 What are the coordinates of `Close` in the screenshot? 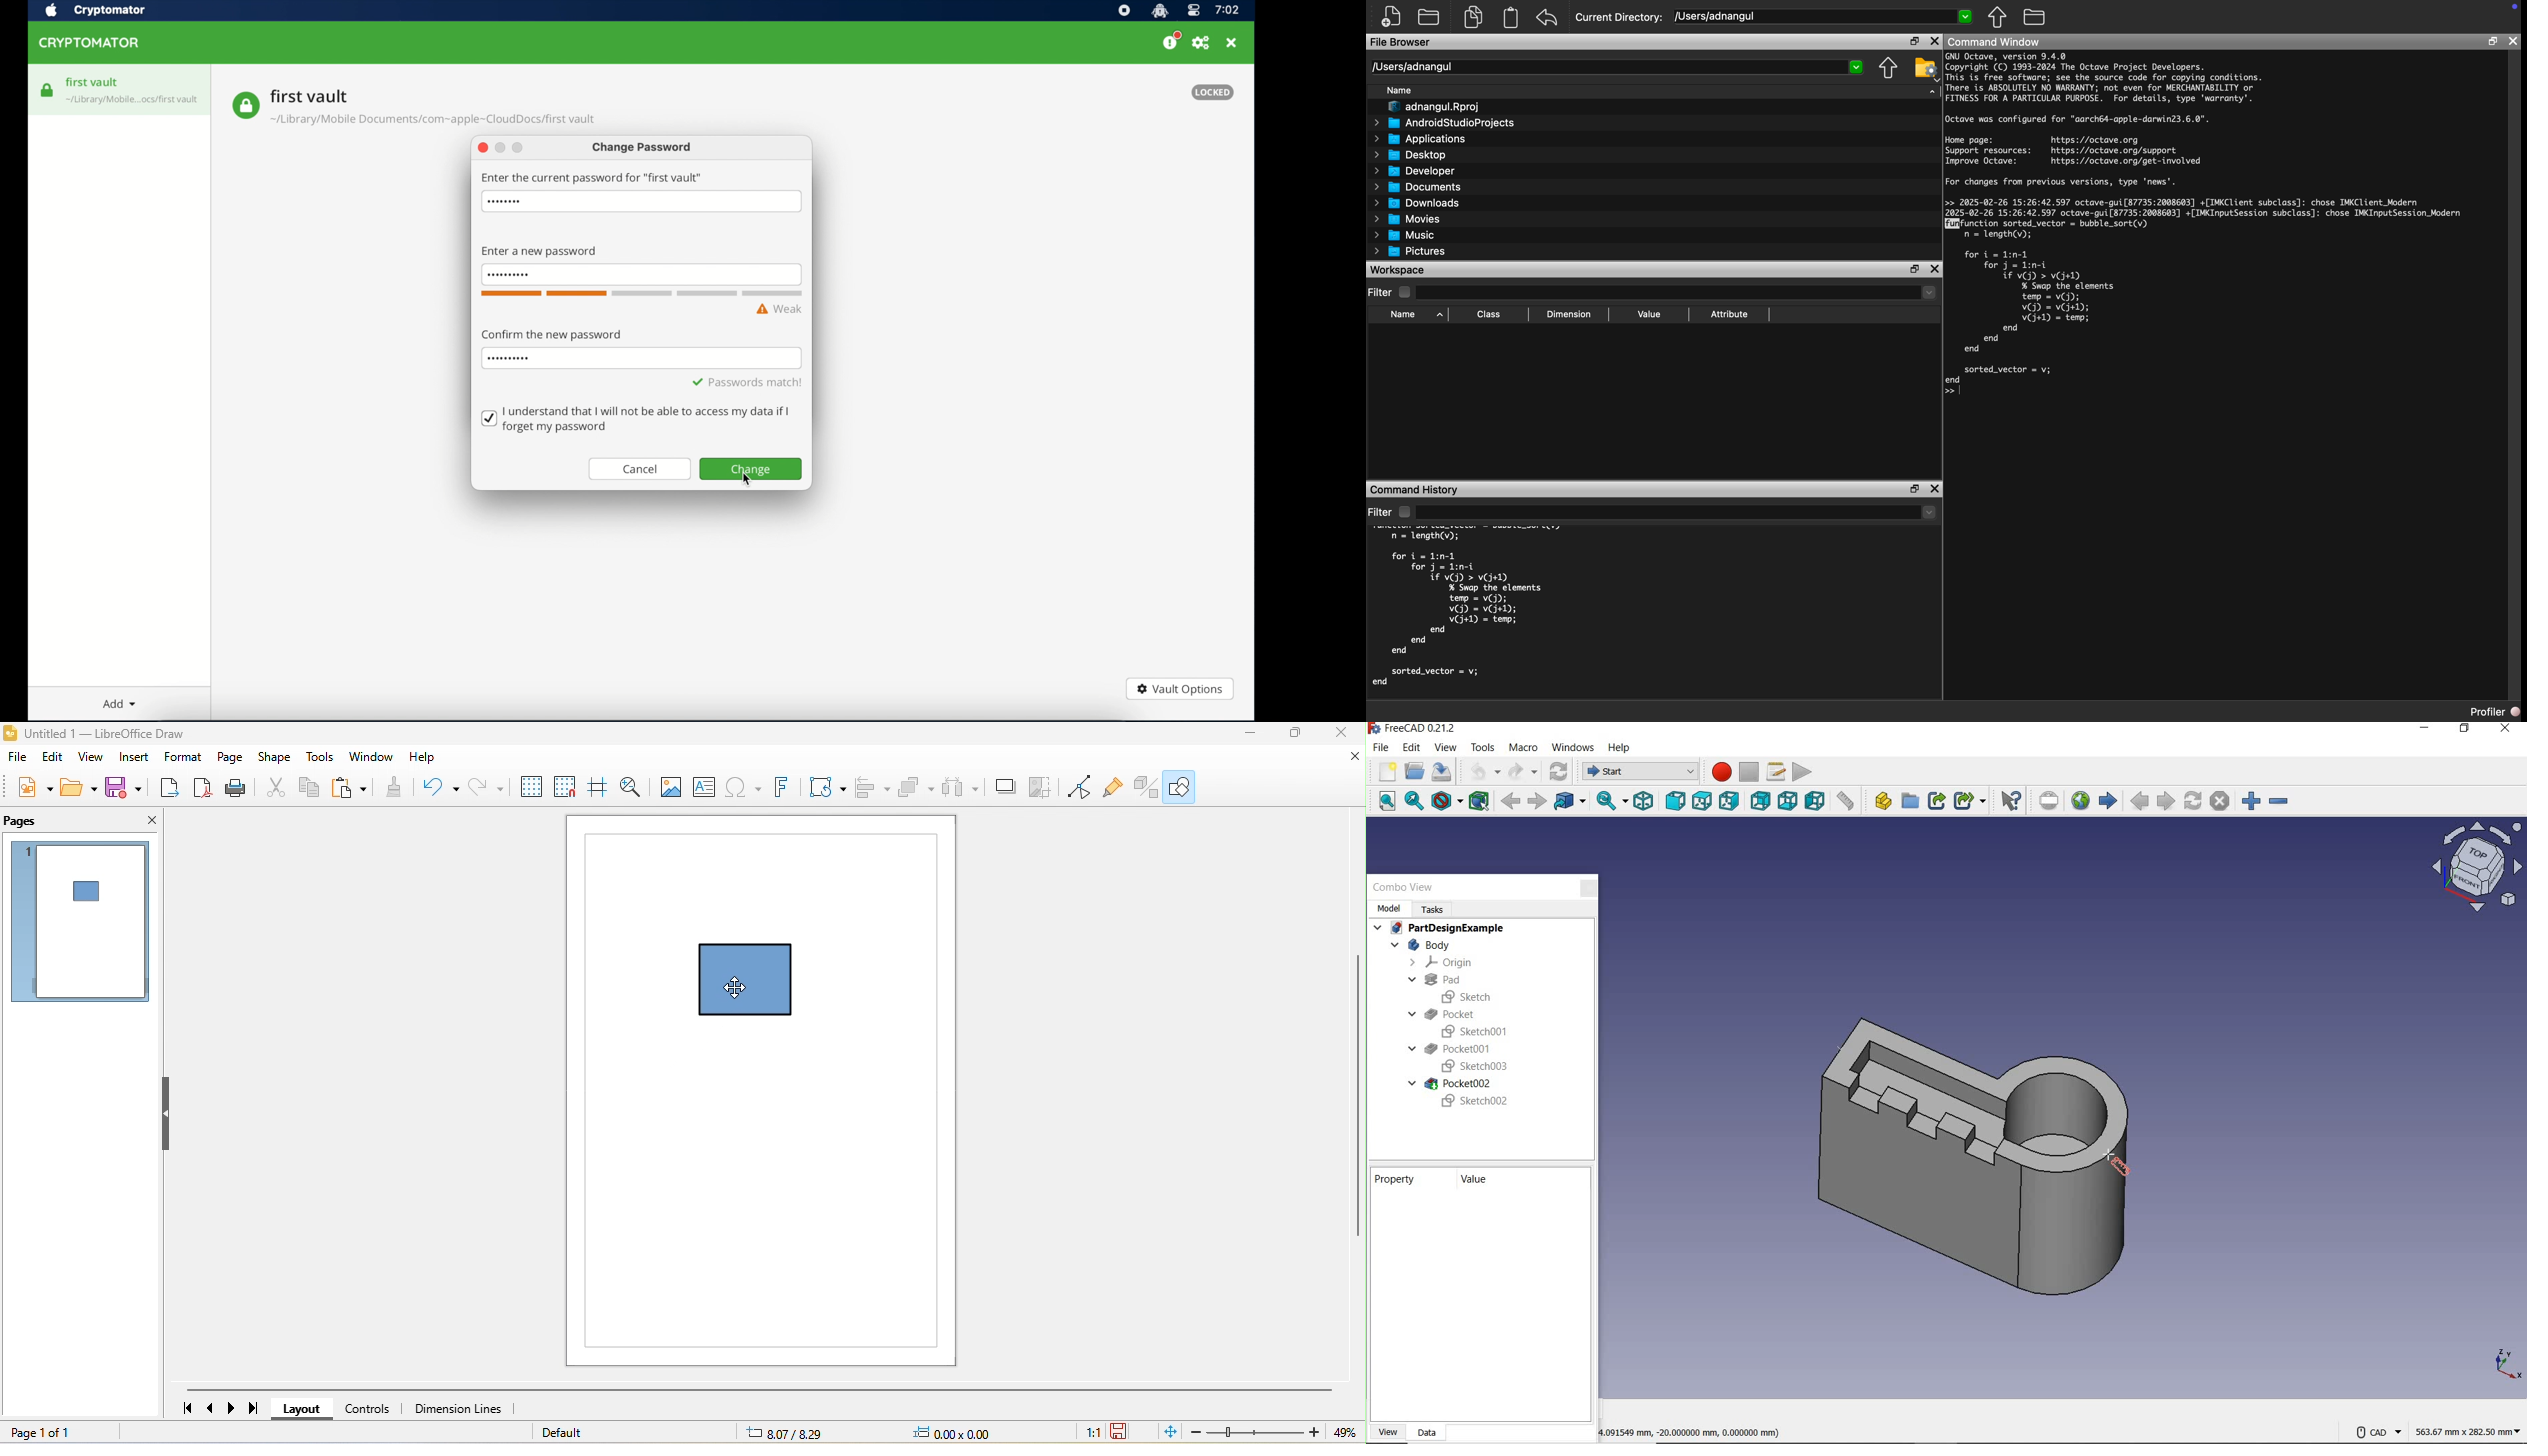 It's located at (2514, 41).